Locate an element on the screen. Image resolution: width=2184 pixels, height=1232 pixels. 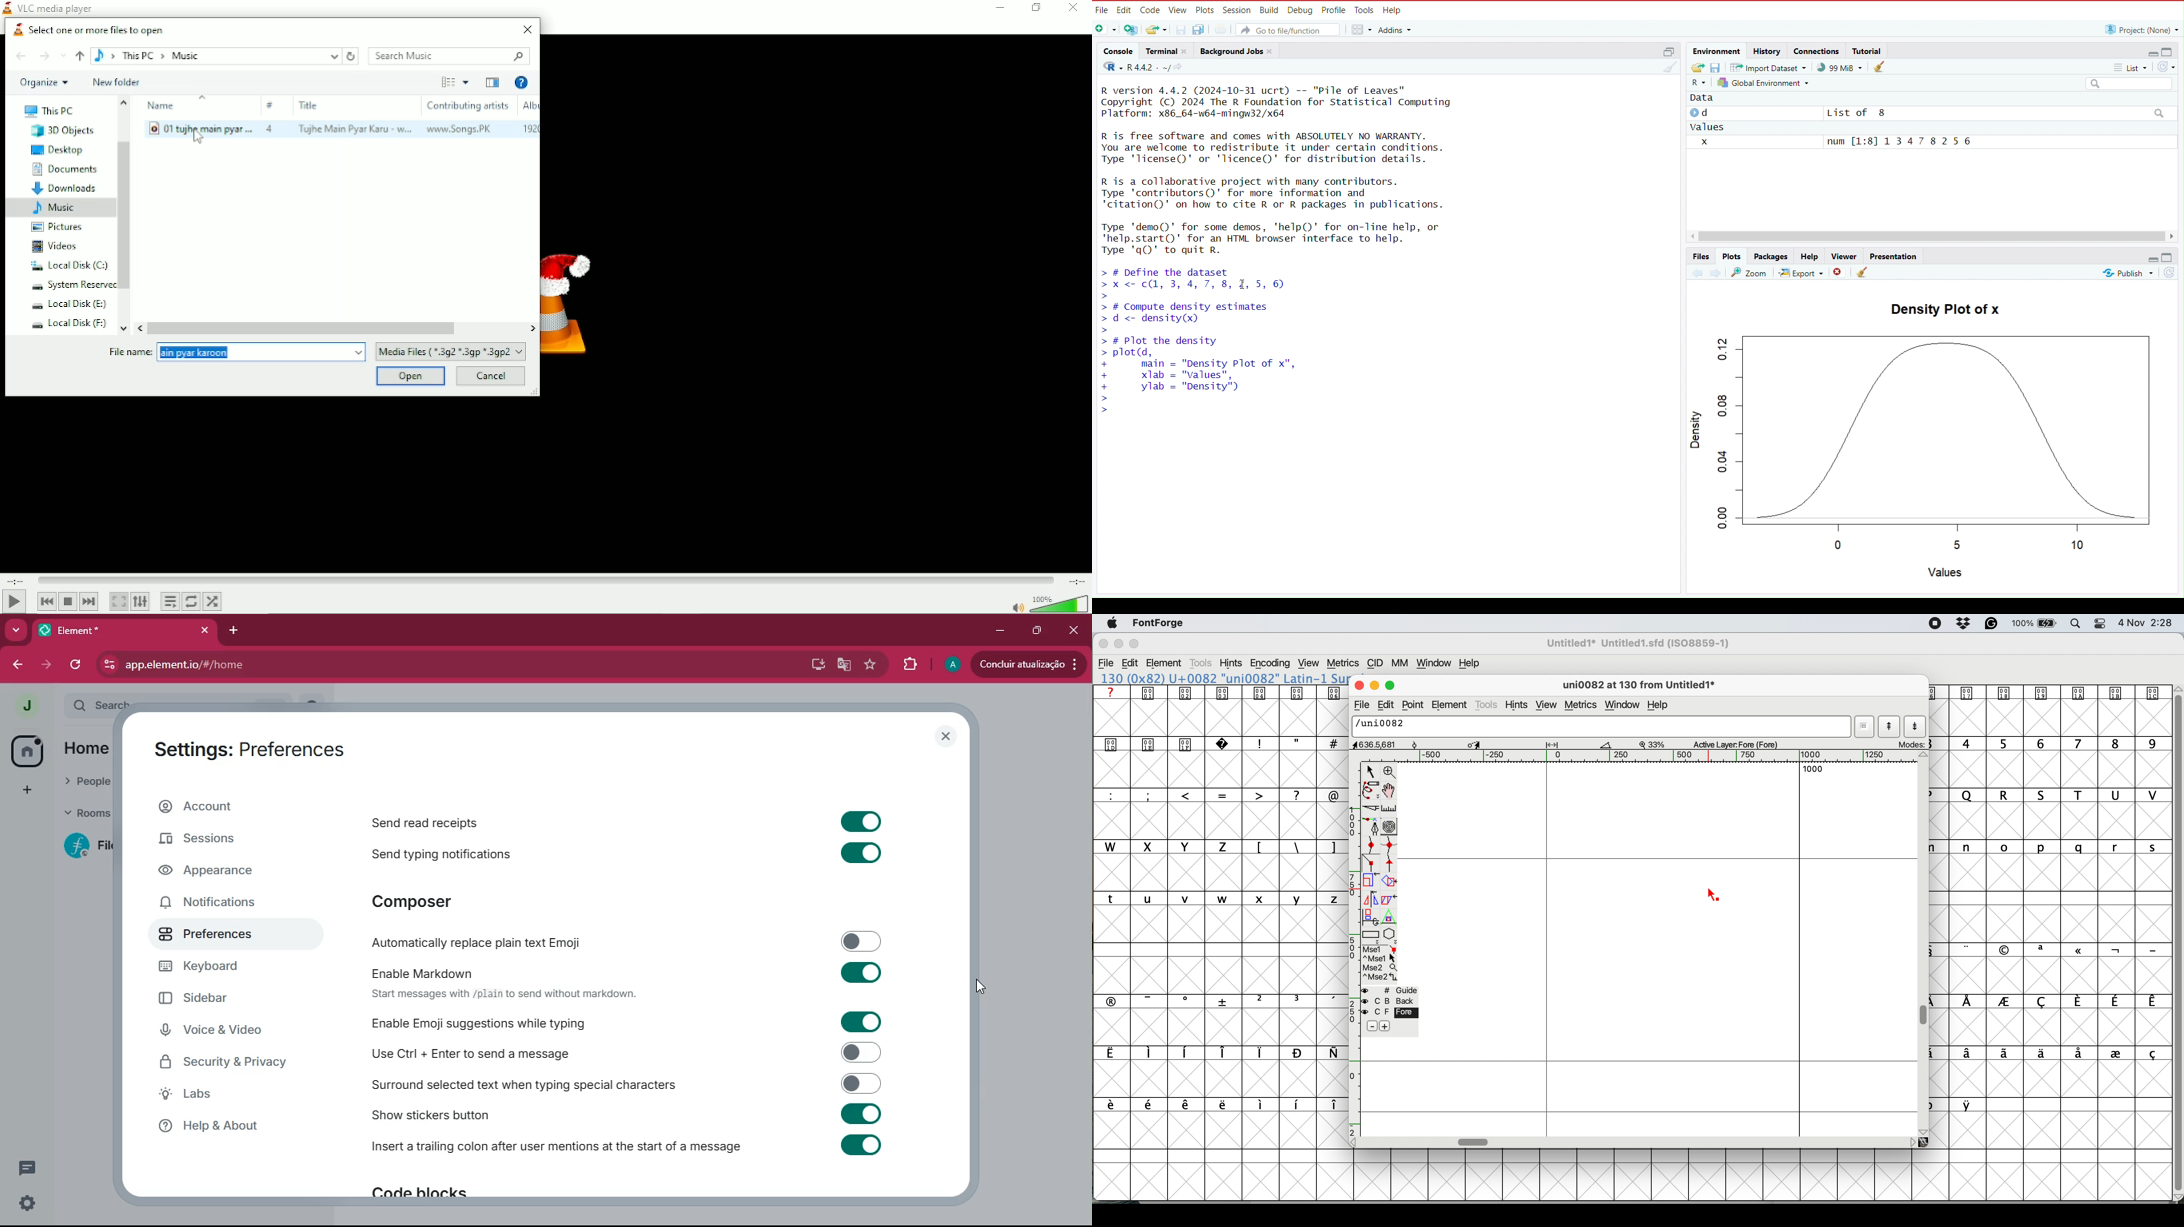
Restore down is located at coordinates (1035, 10).